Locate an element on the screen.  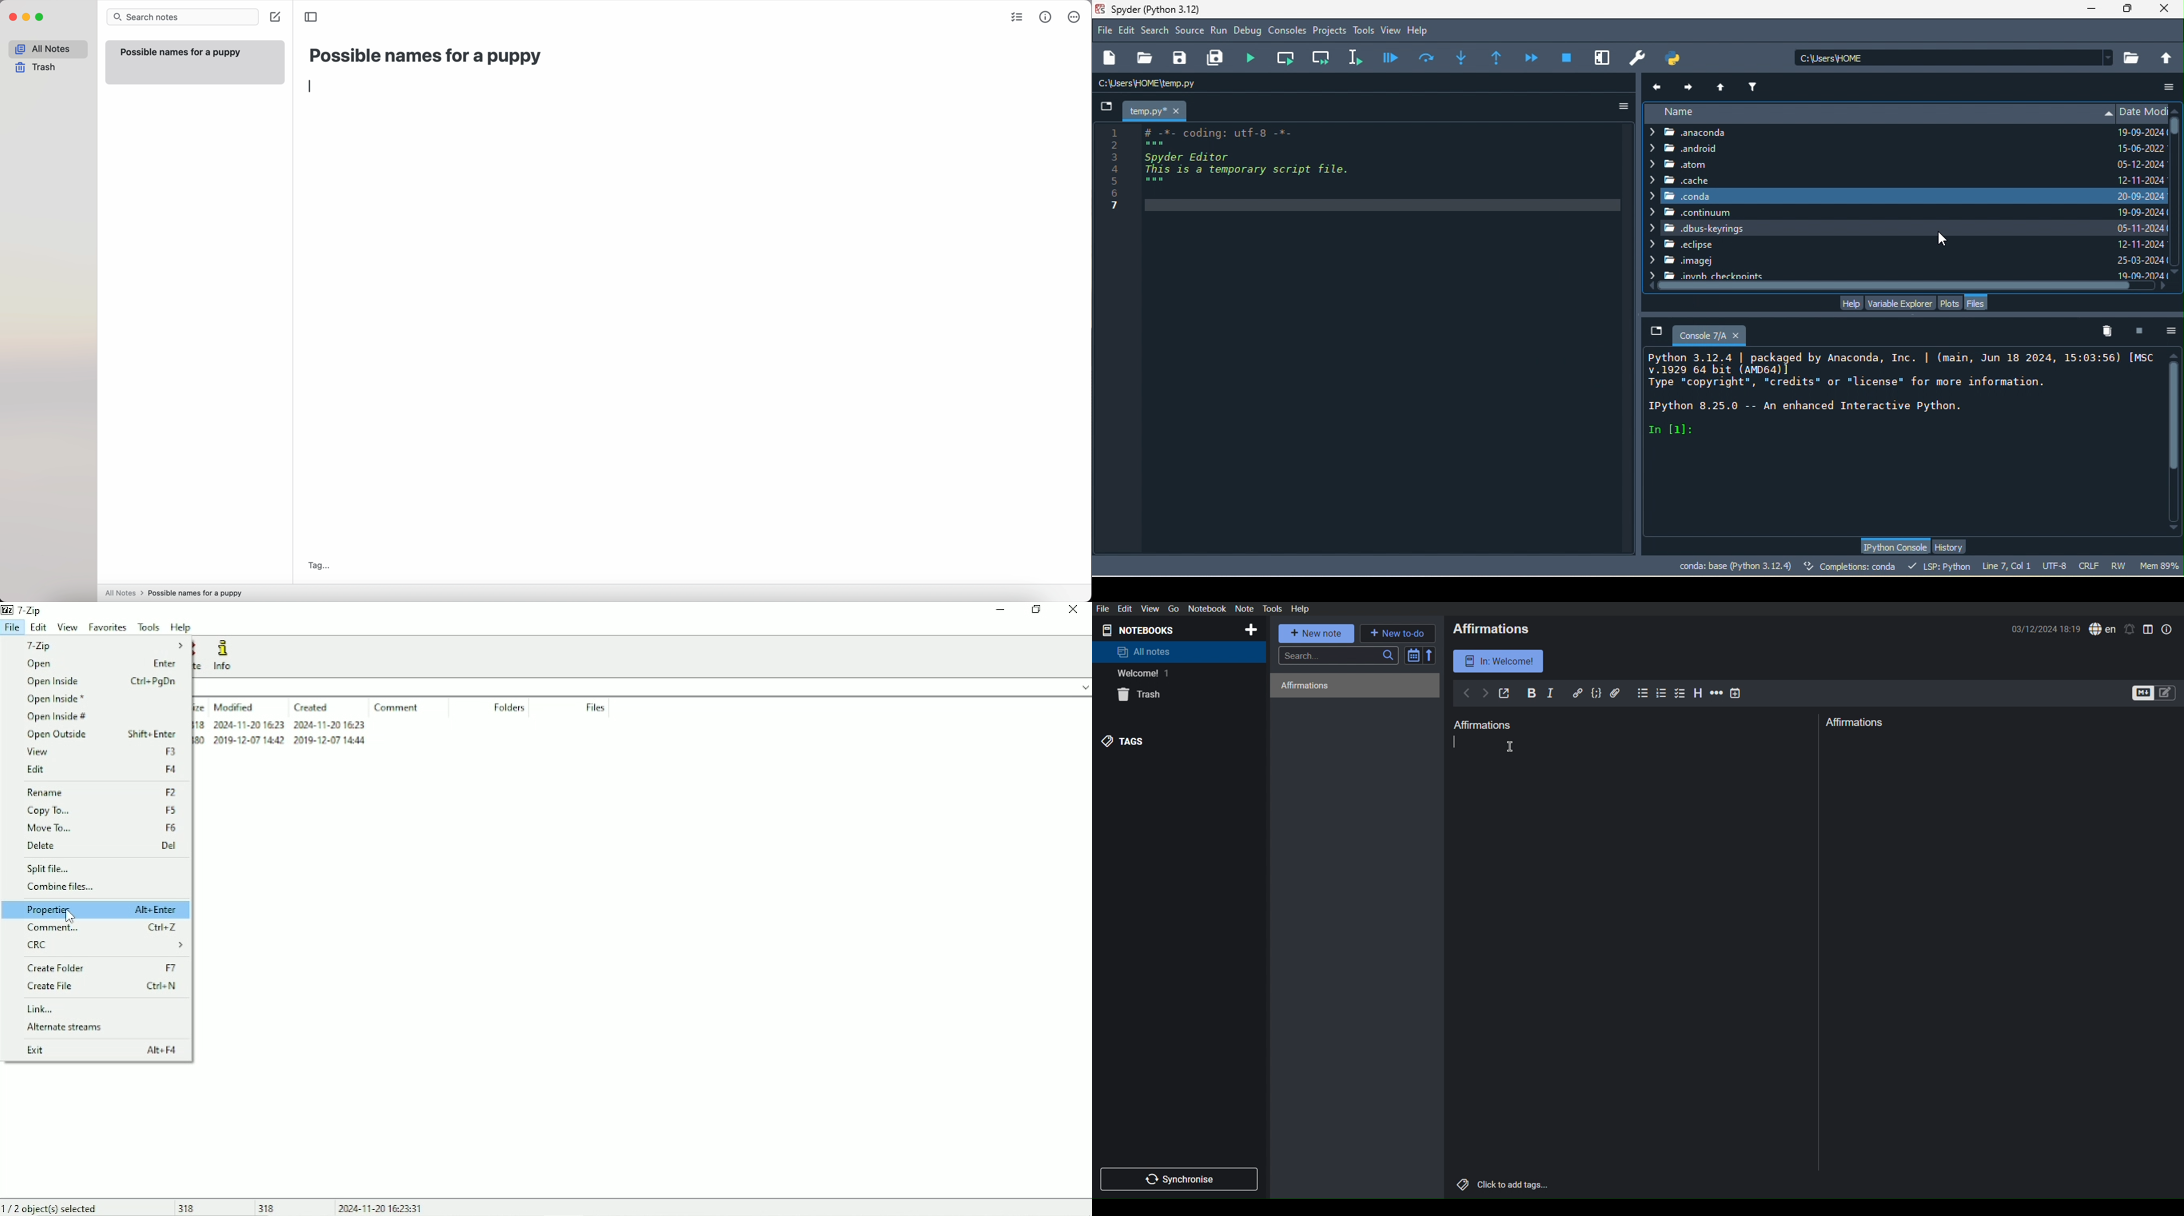
next is located at coordinates (1689, 85).